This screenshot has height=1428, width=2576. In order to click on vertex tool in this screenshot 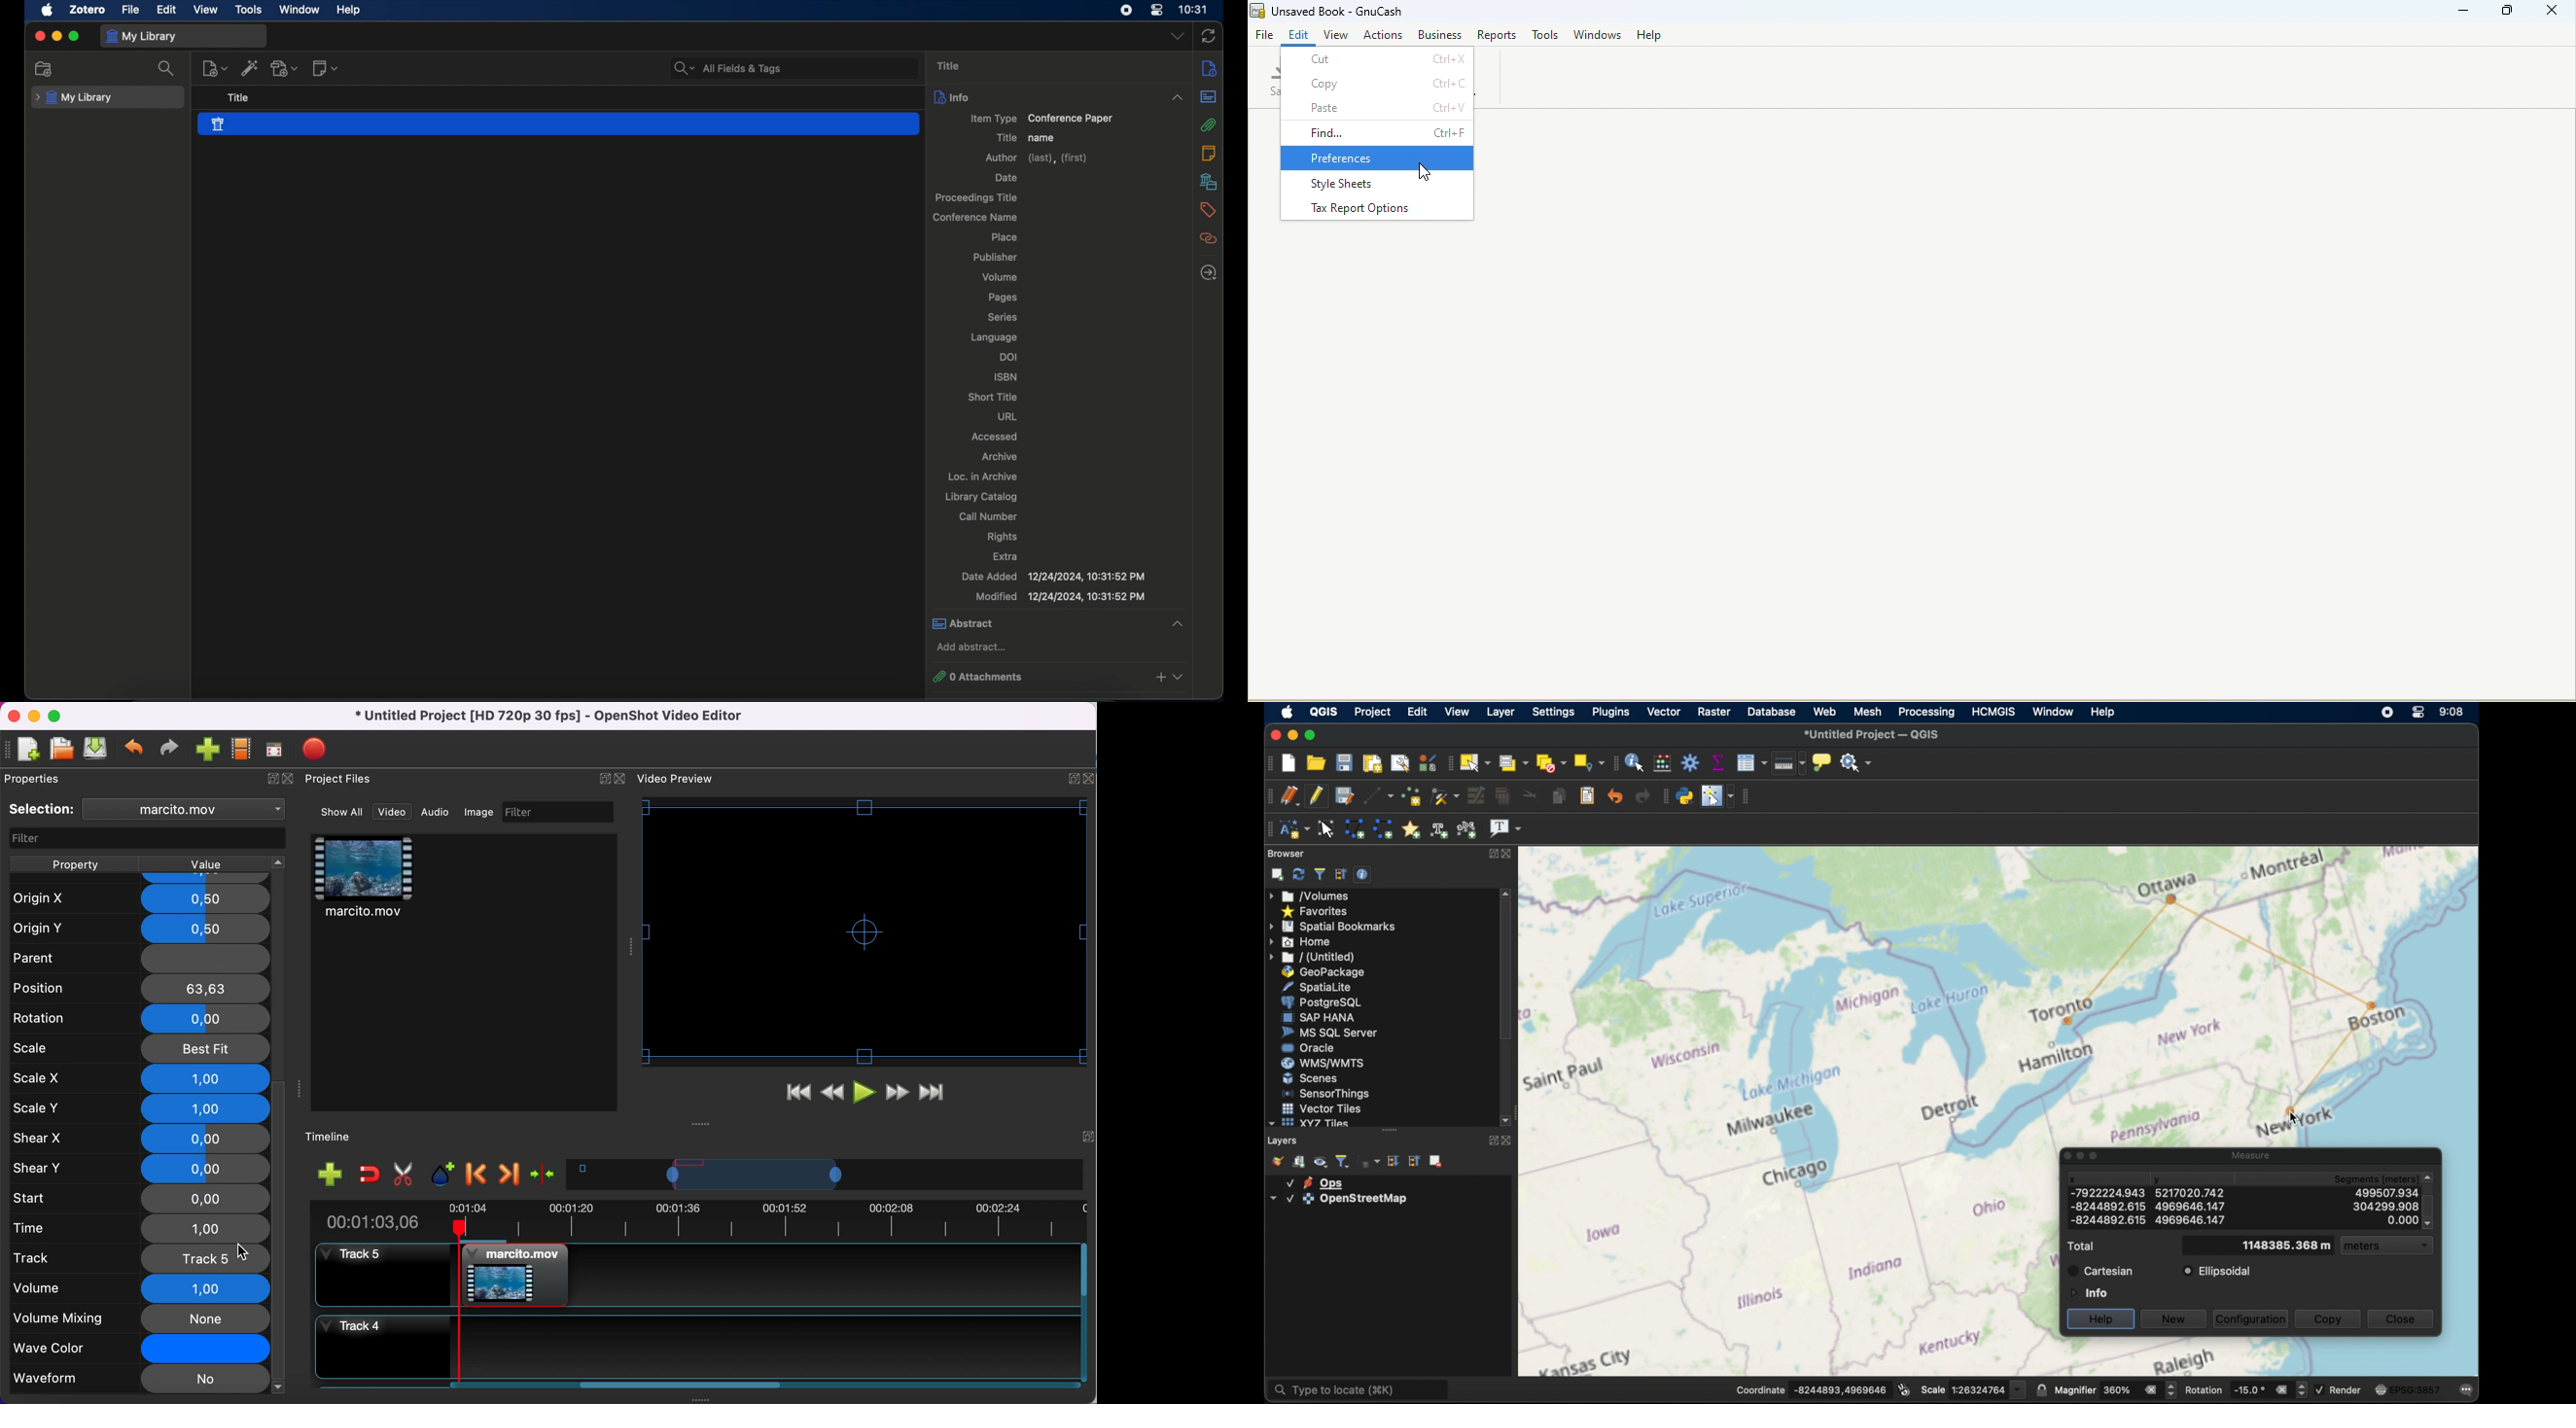, I will do `click(1445, 796)`.